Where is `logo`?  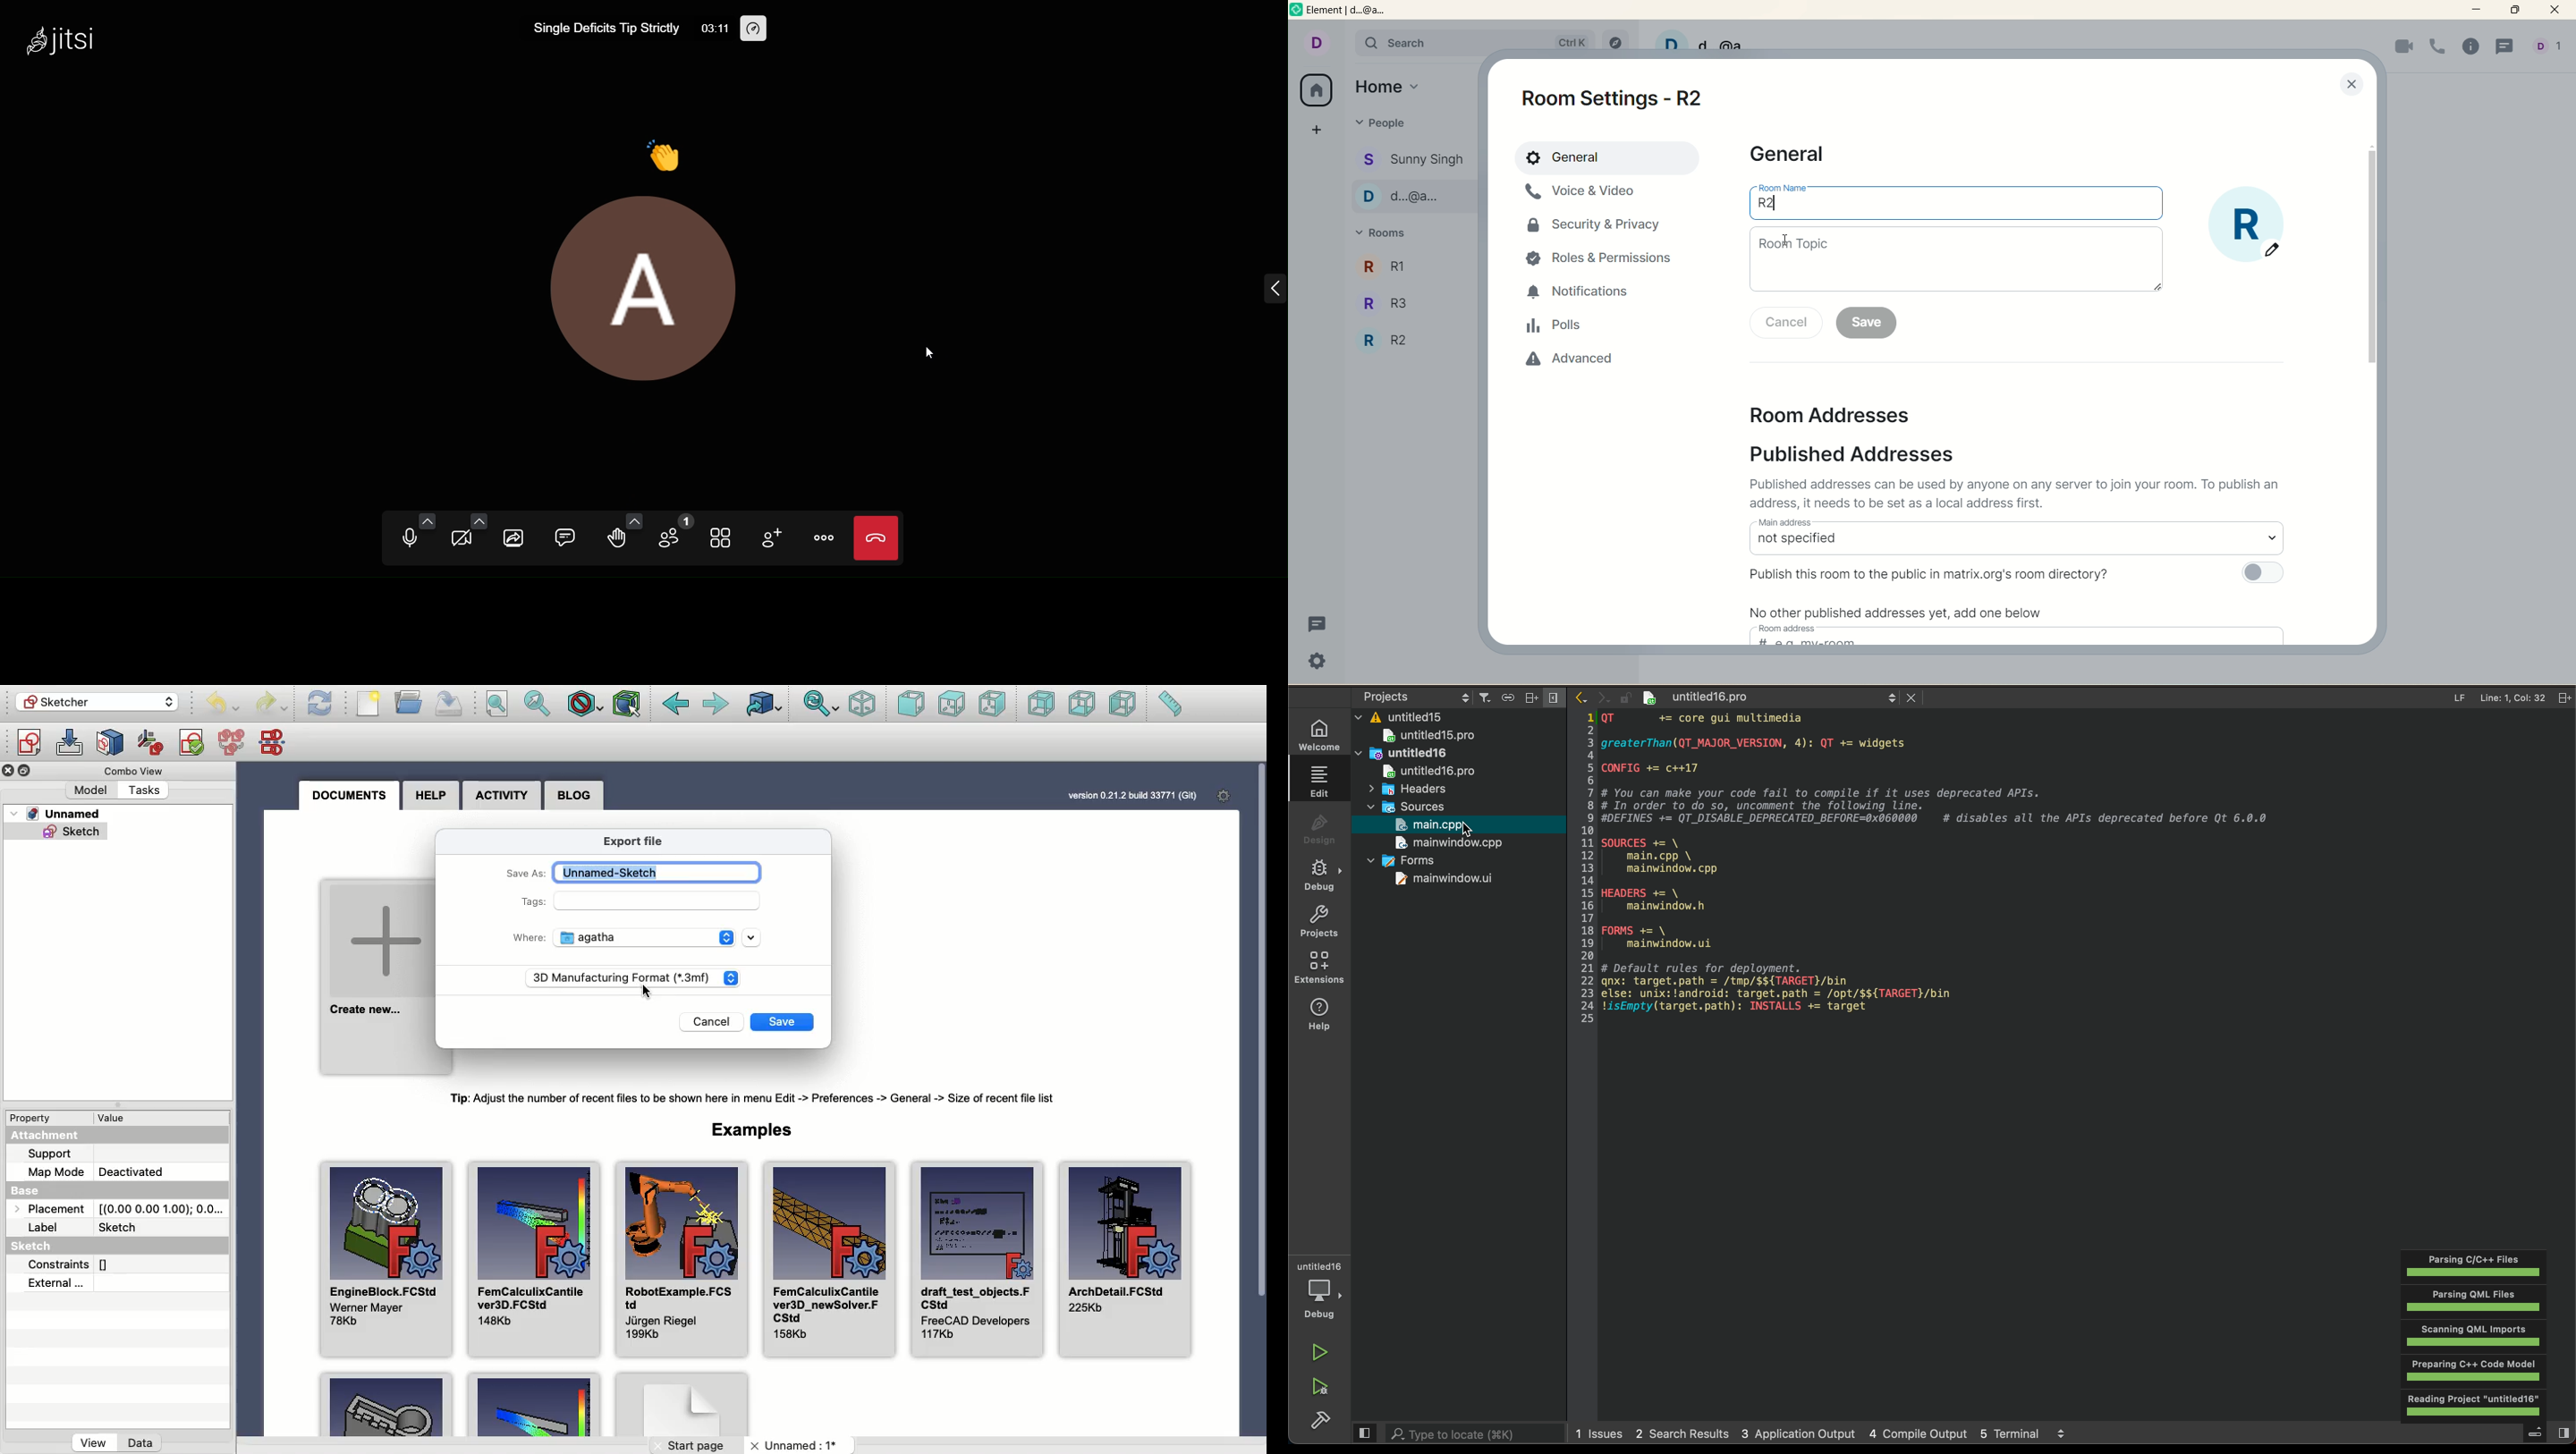
logo is located at coordinates (1297, 12).